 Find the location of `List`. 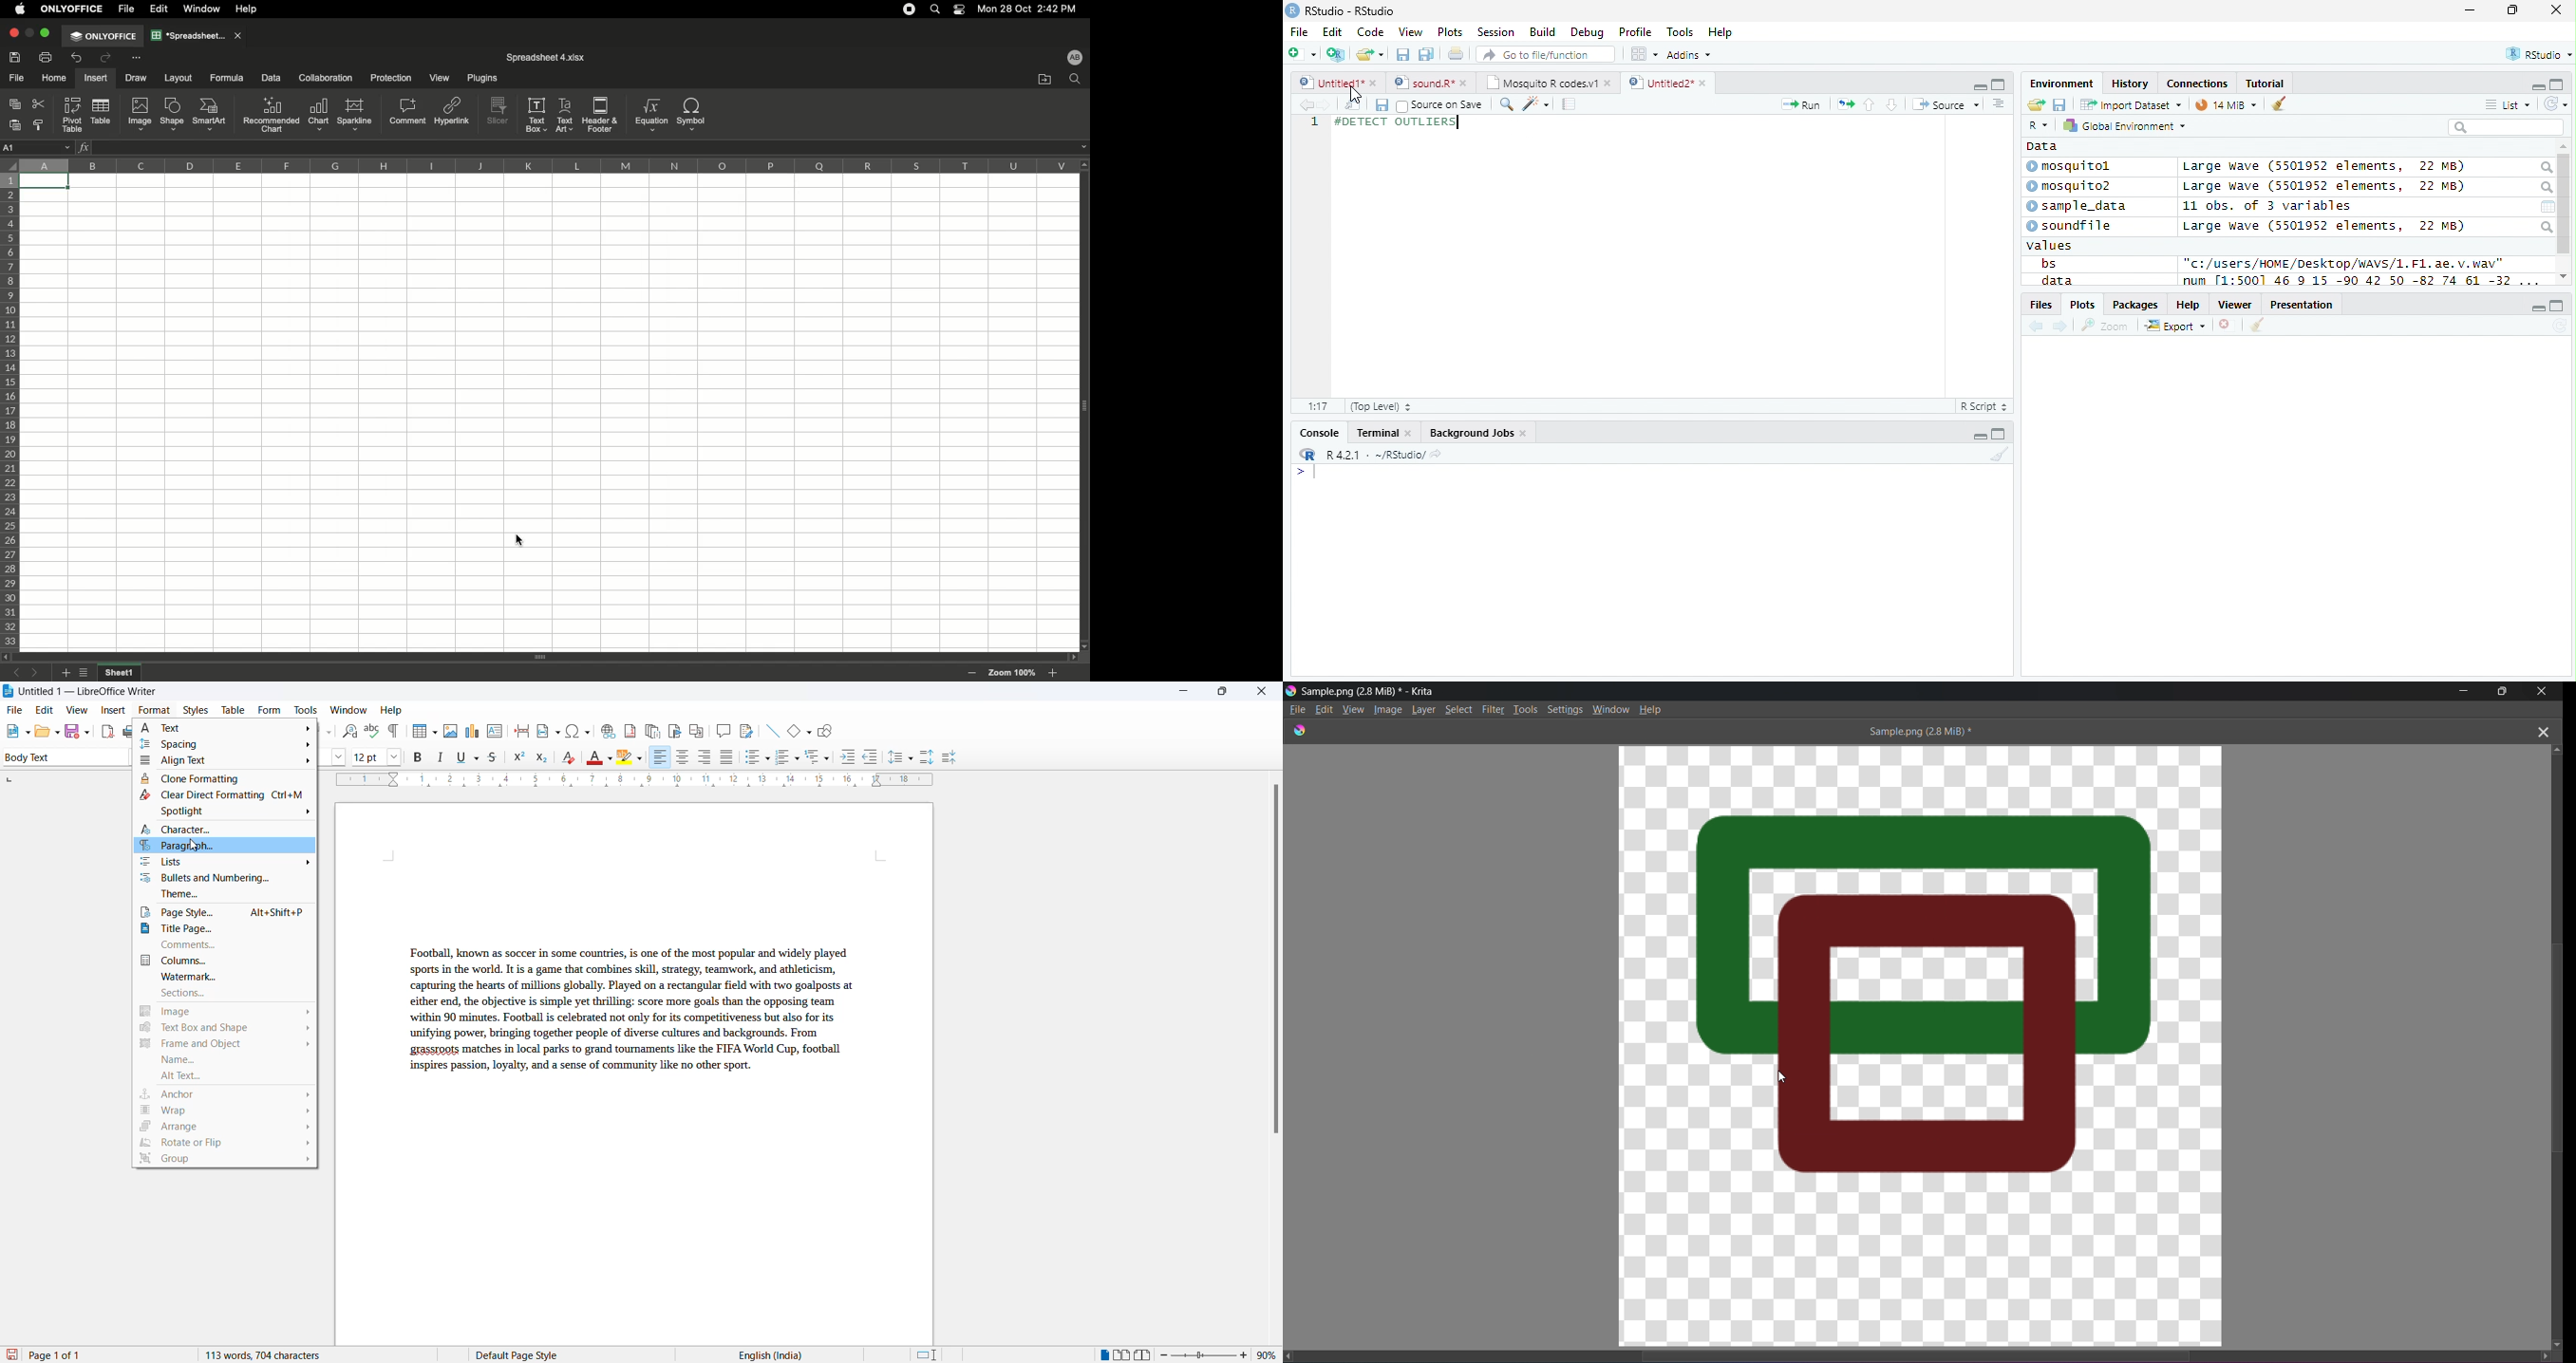

List is located at coordinates (2508, 104).